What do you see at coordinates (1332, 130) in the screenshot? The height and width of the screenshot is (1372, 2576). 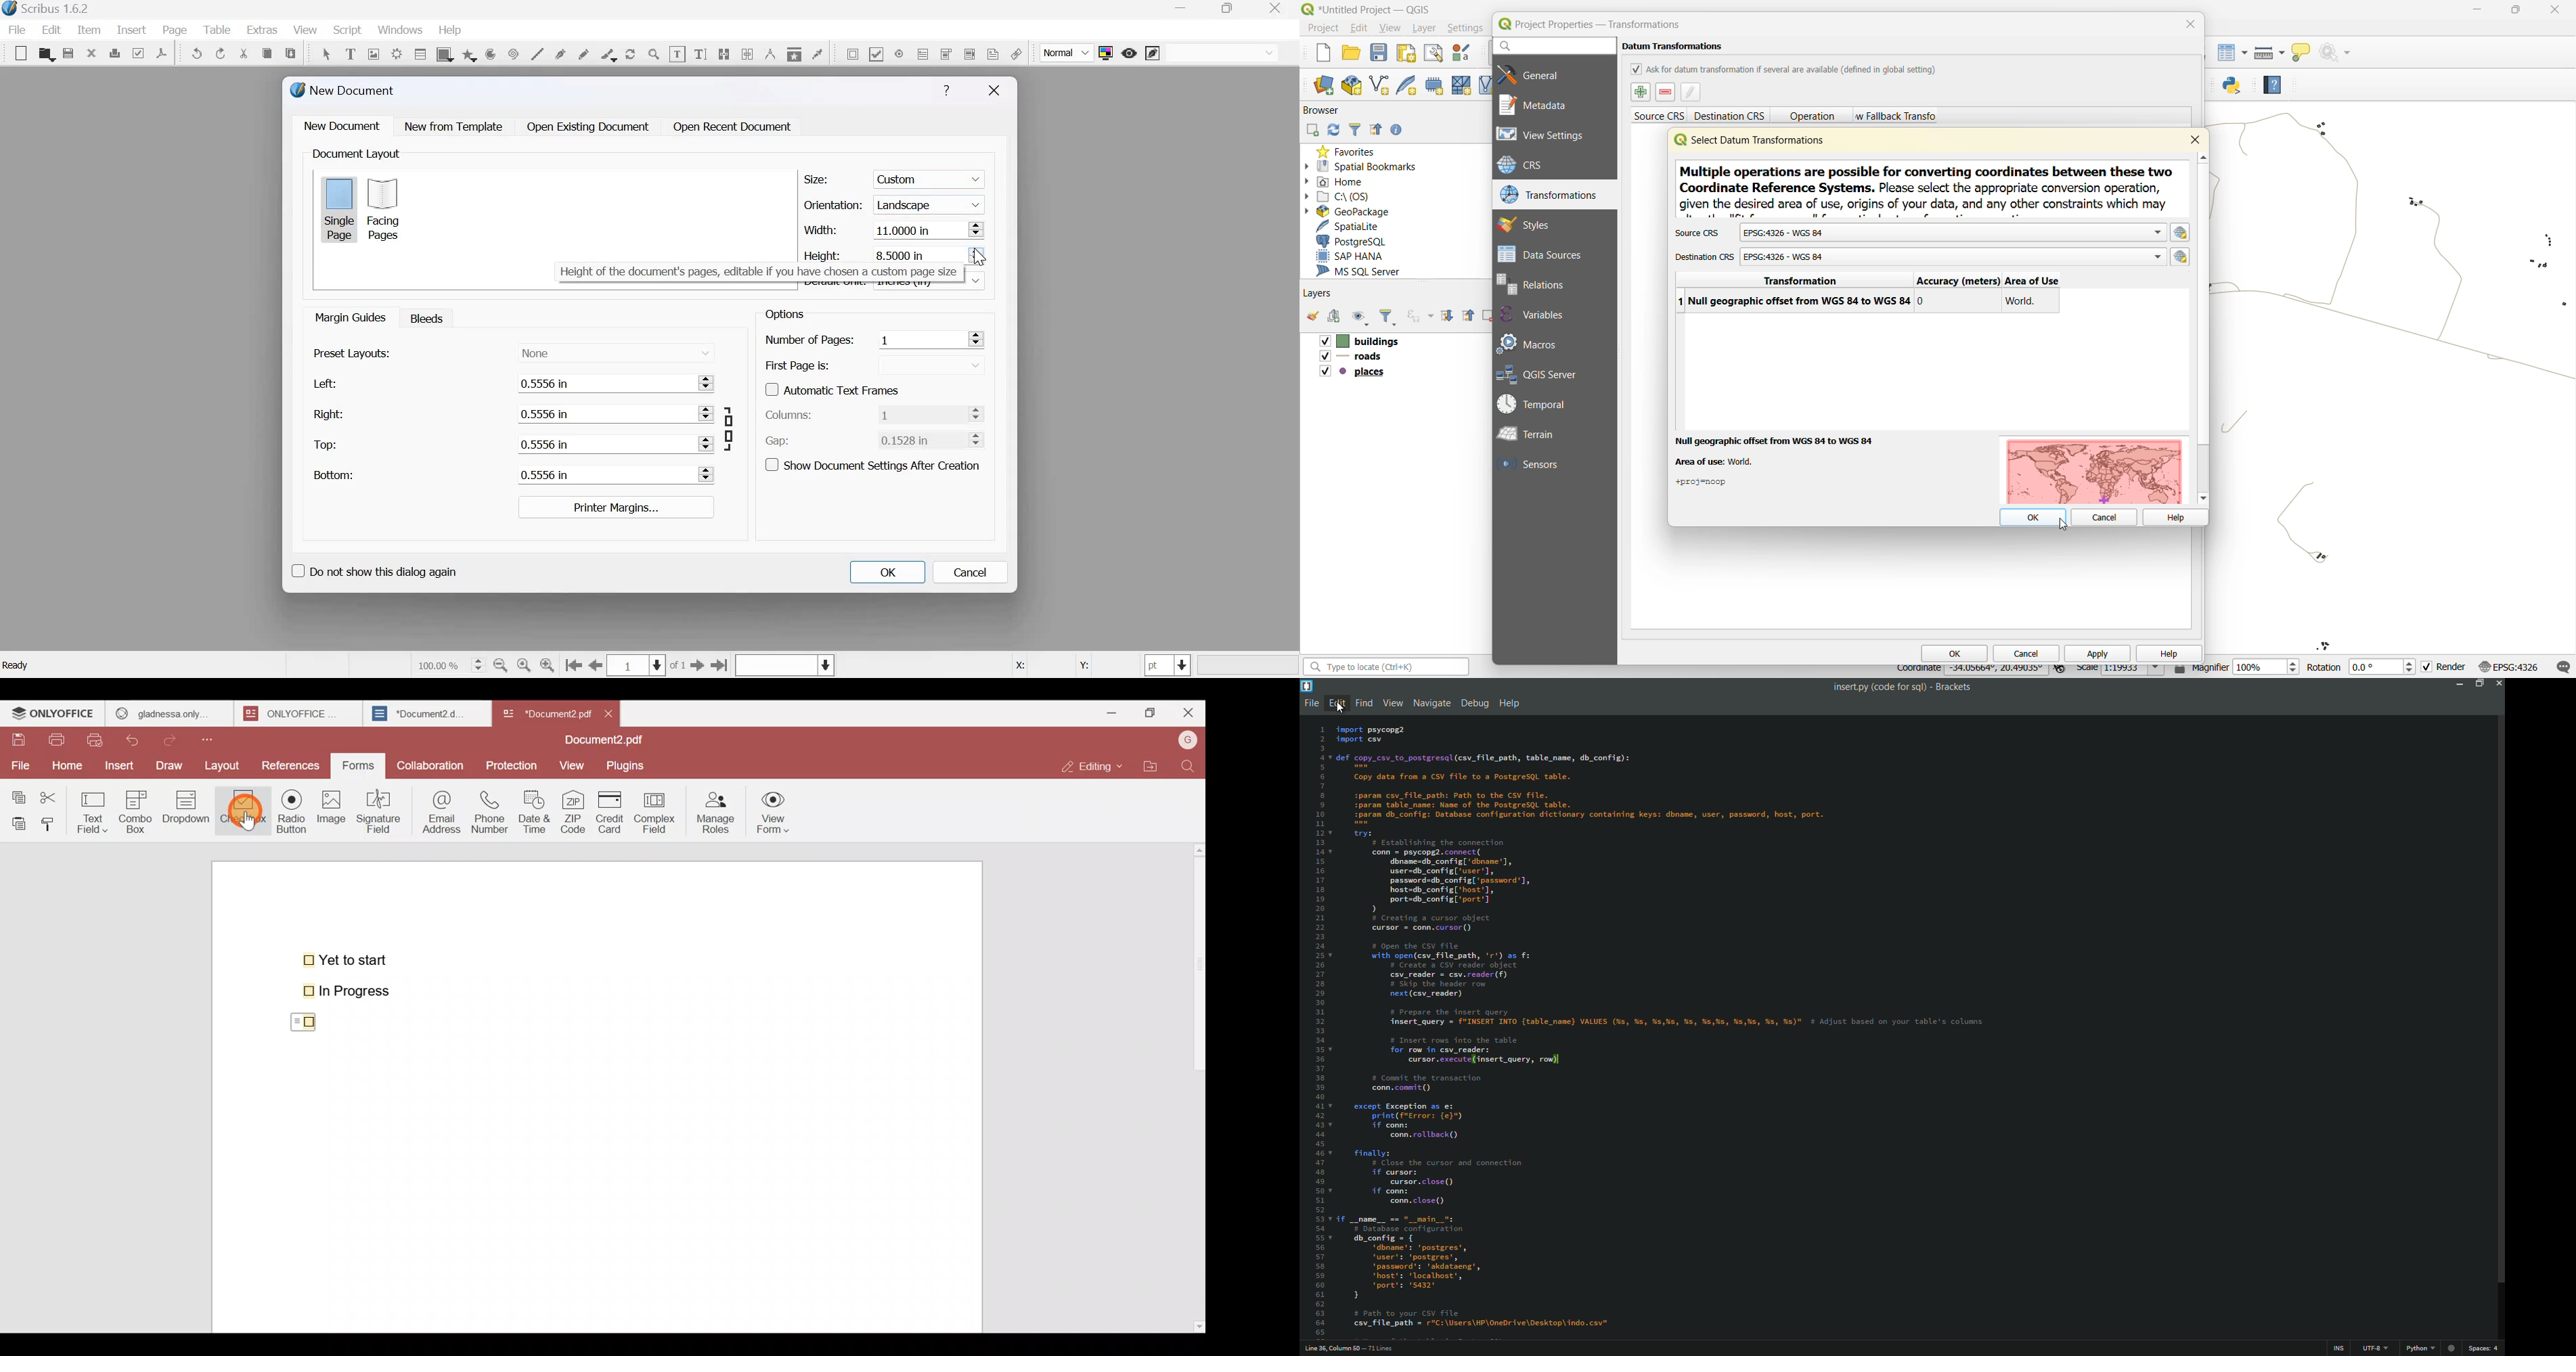 I see `refresh` at bounding box center [1332, 130].